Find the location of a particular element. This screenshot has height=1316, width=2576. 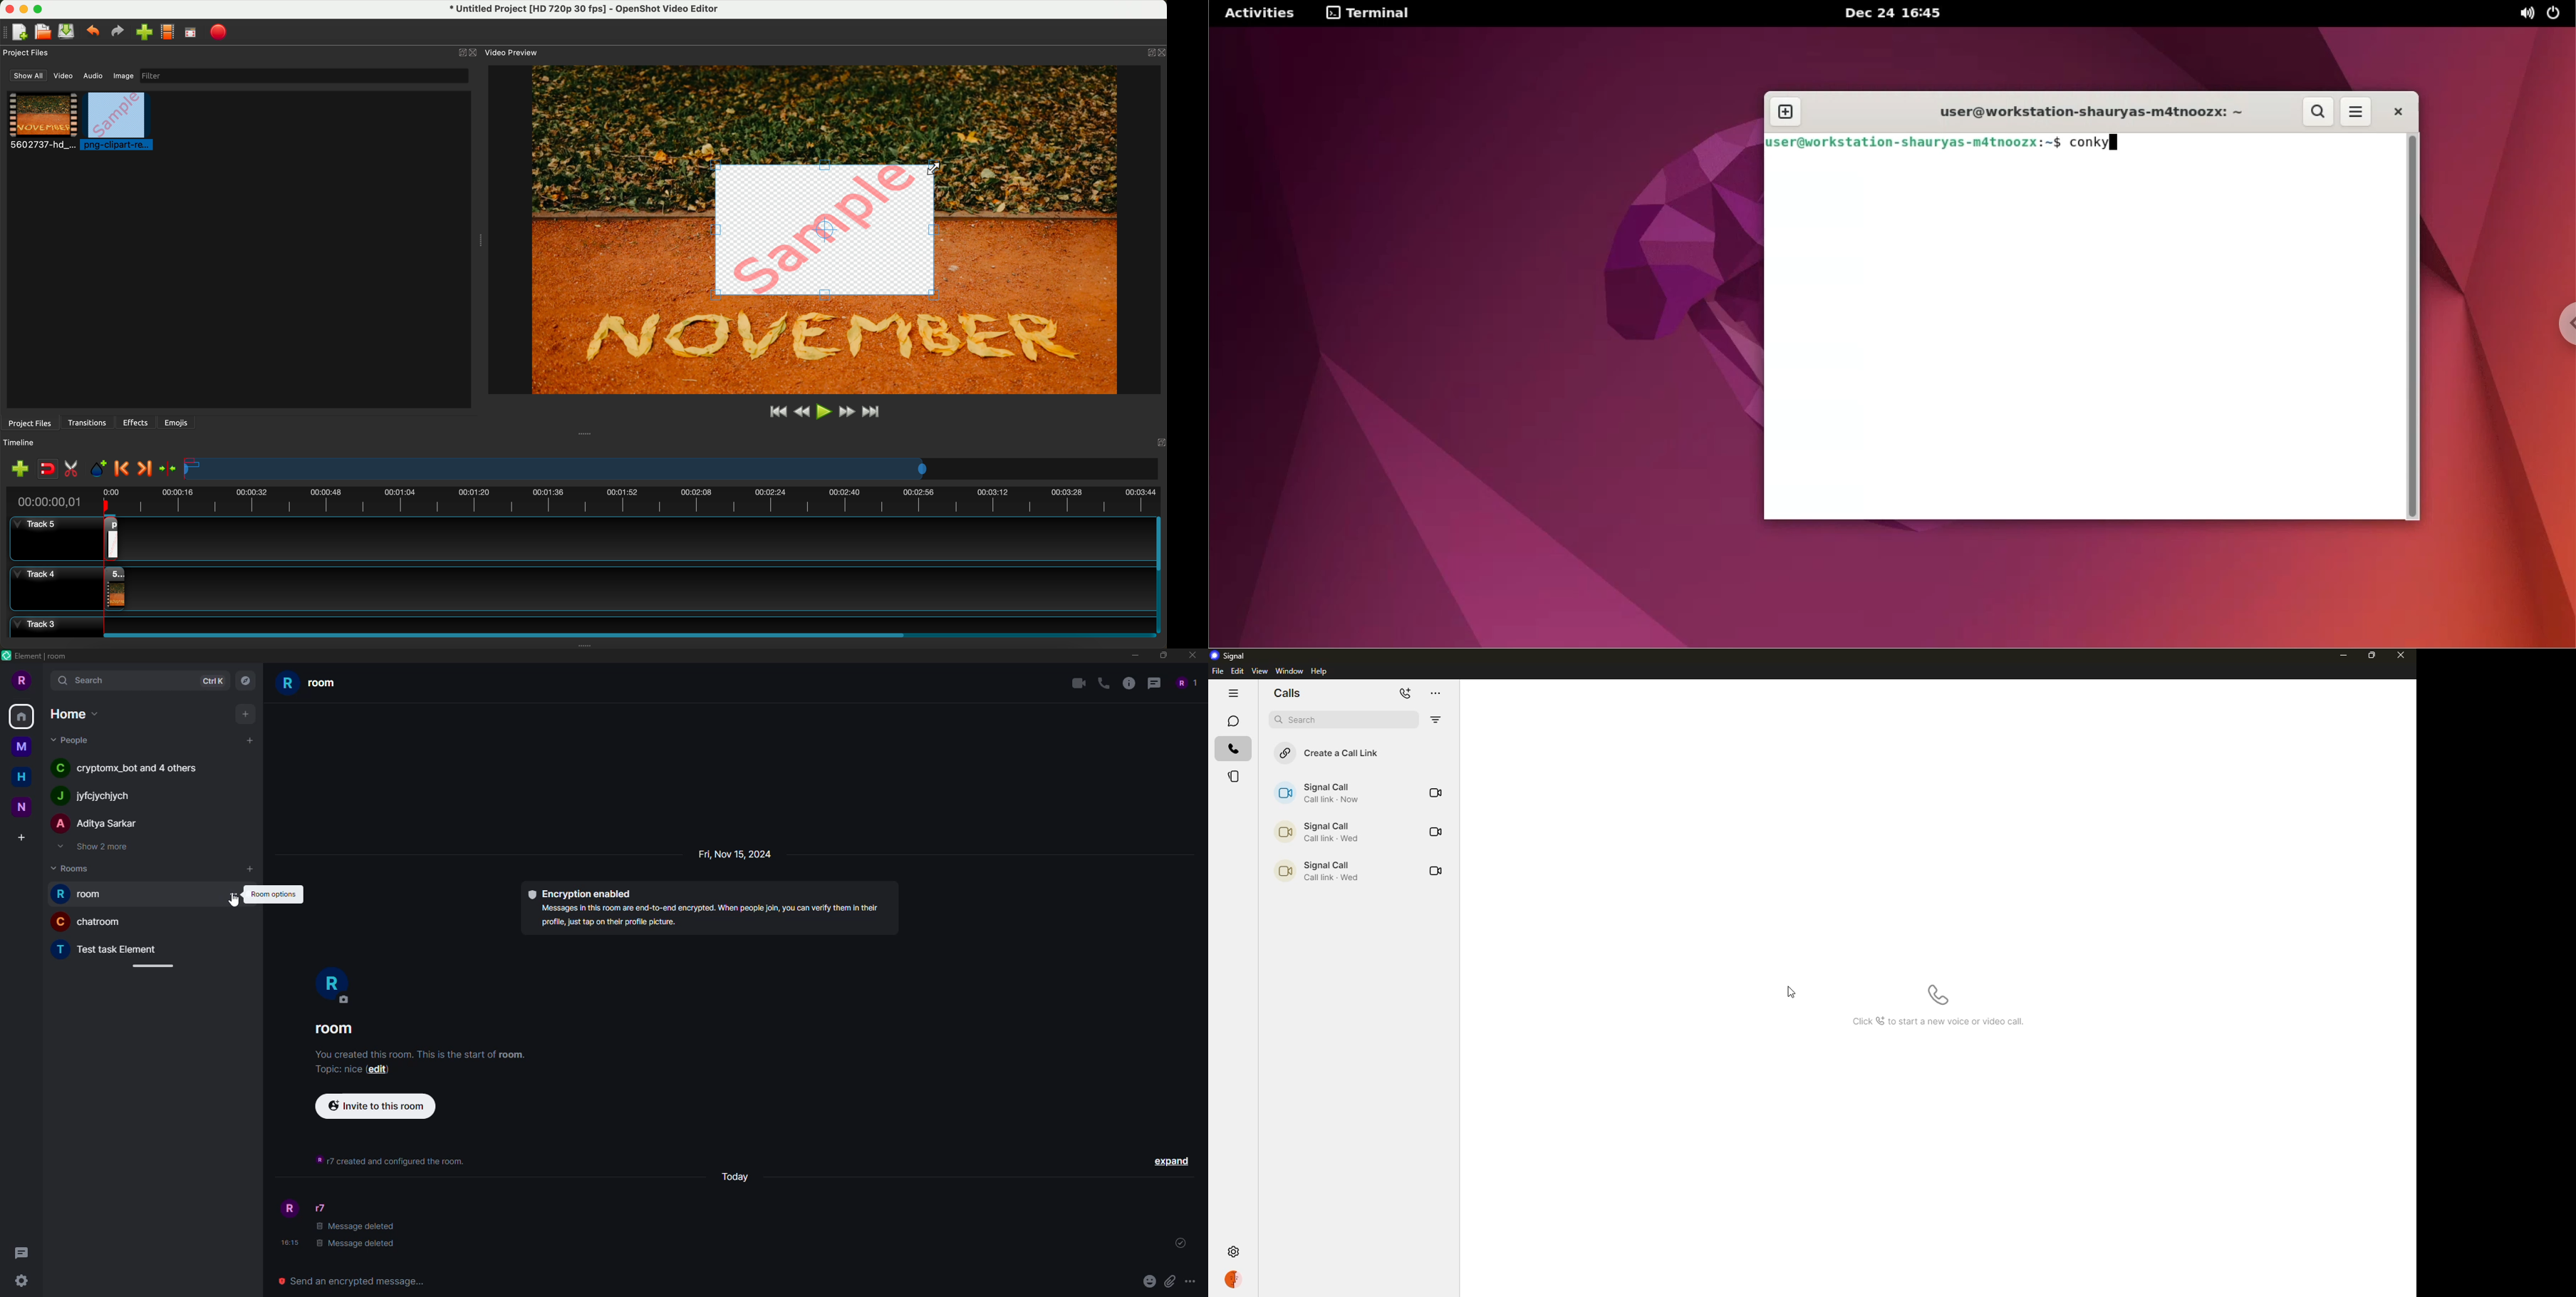

rewind is located at coordinates (801, 413).